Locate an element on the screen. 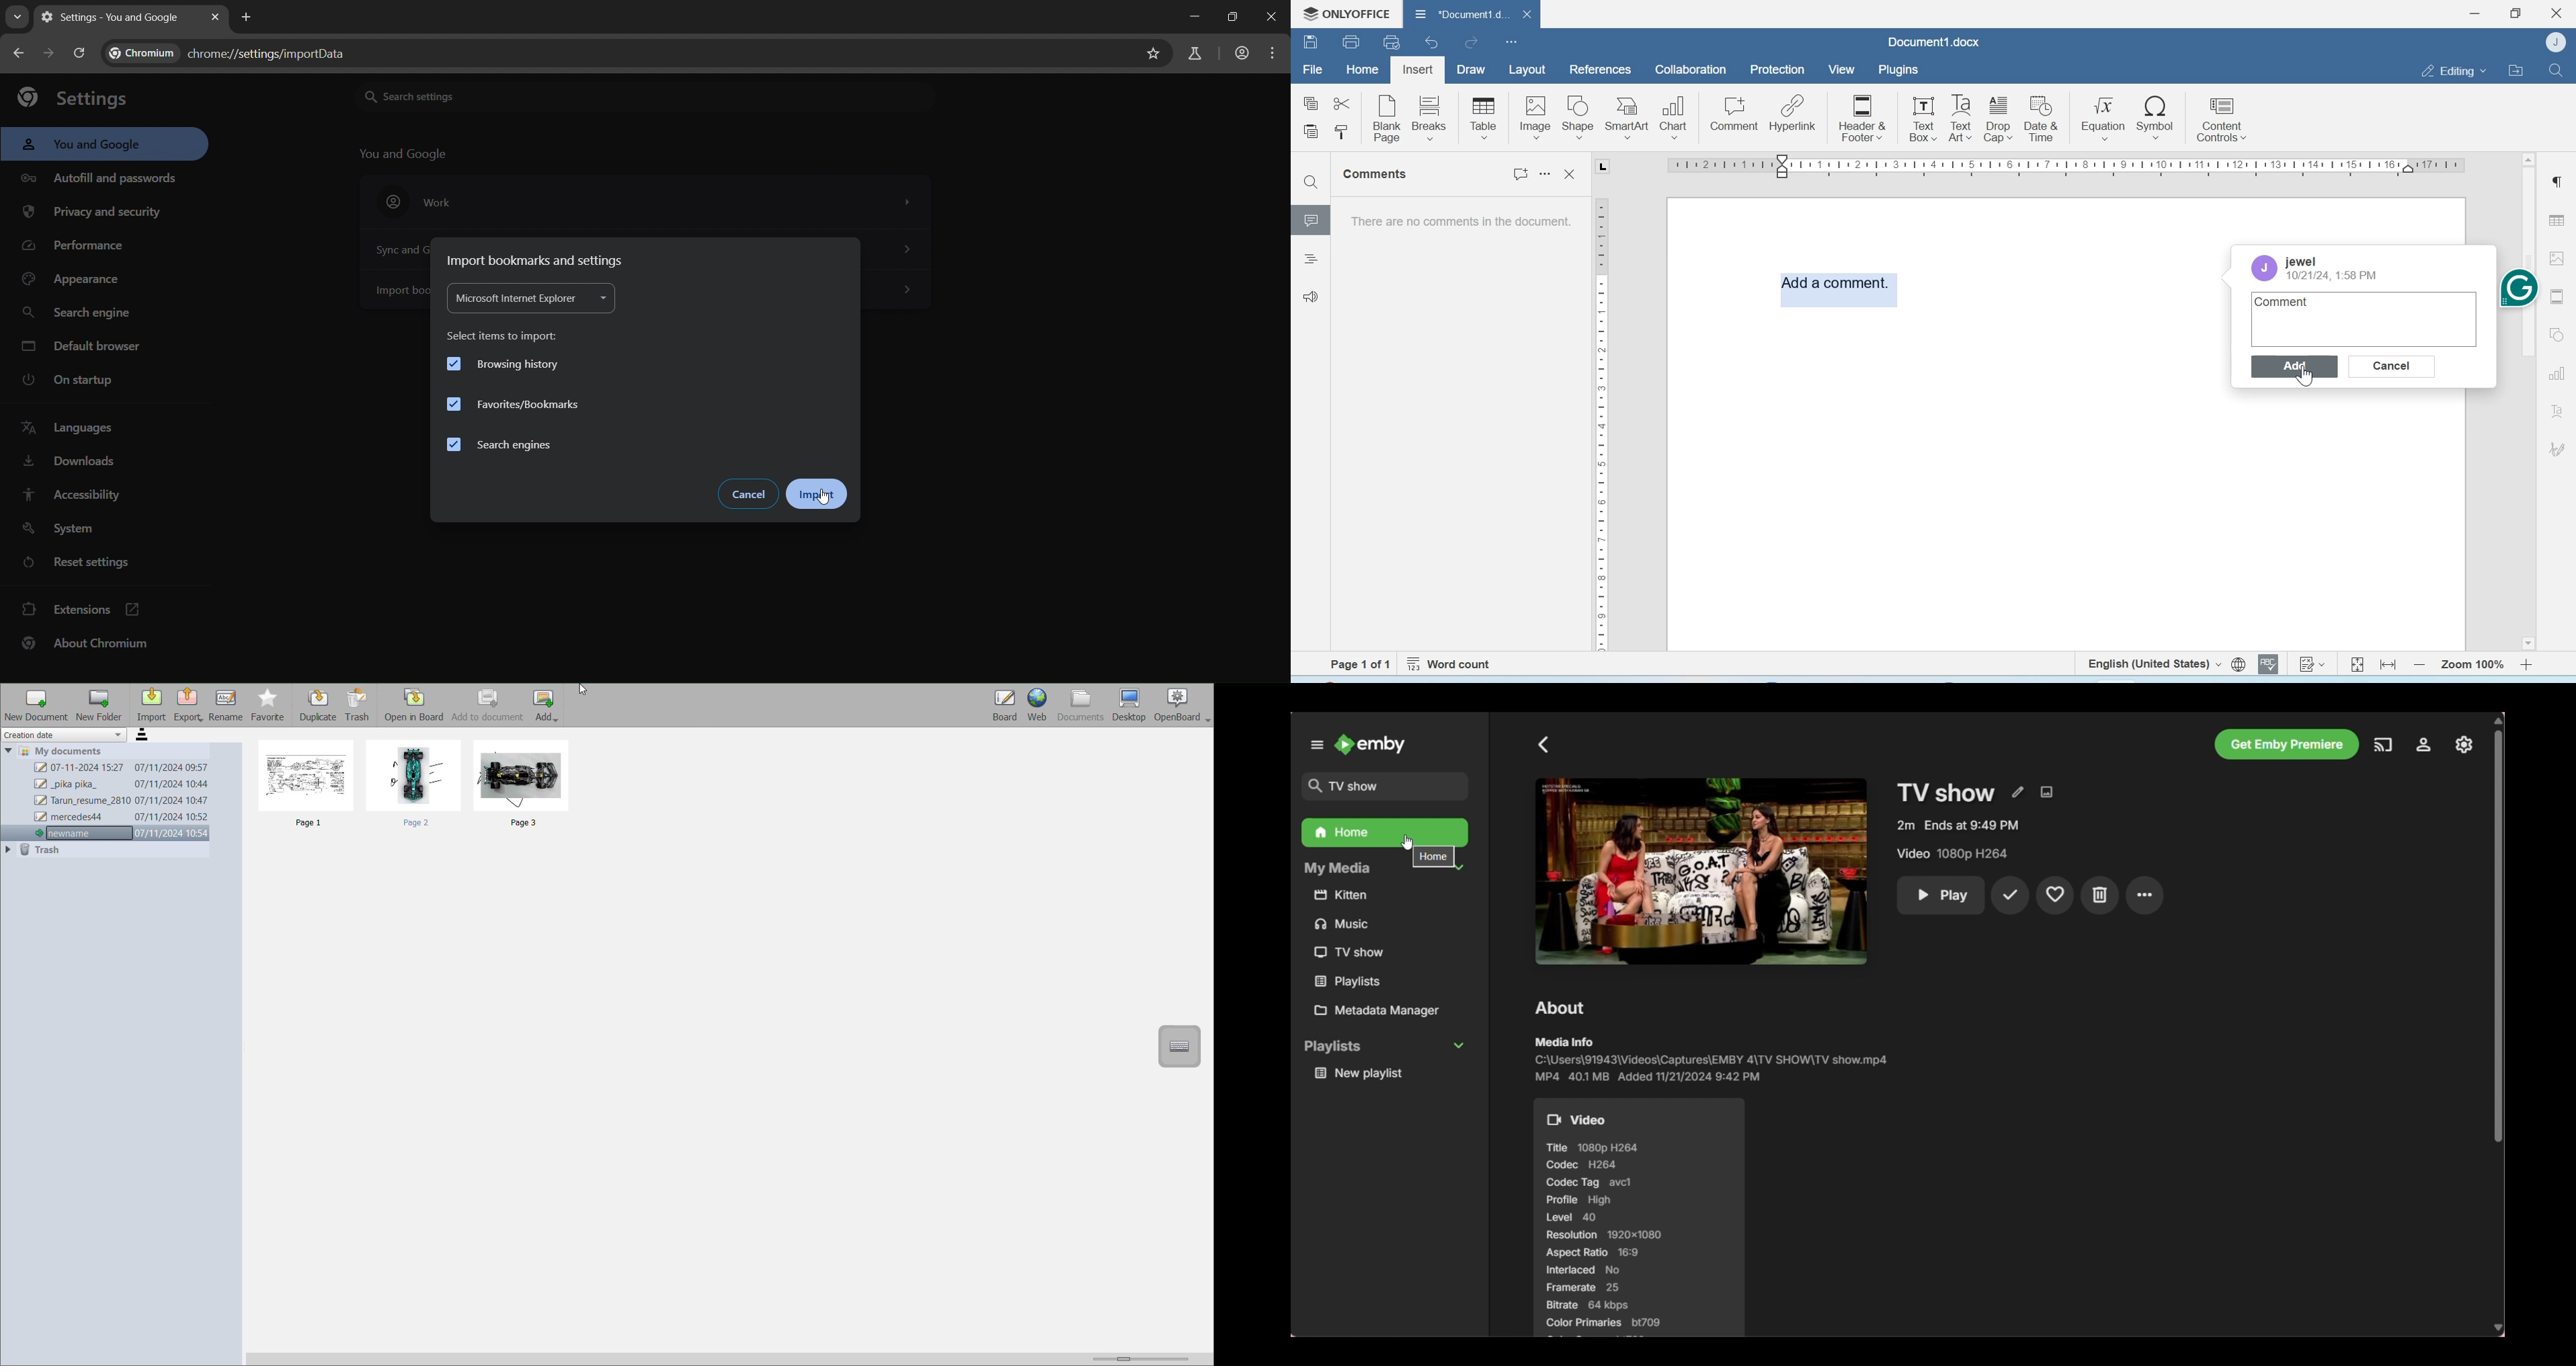 This screenshot has height=1372, width=2576. Document1.docx is located at coordinates (1457, 12).